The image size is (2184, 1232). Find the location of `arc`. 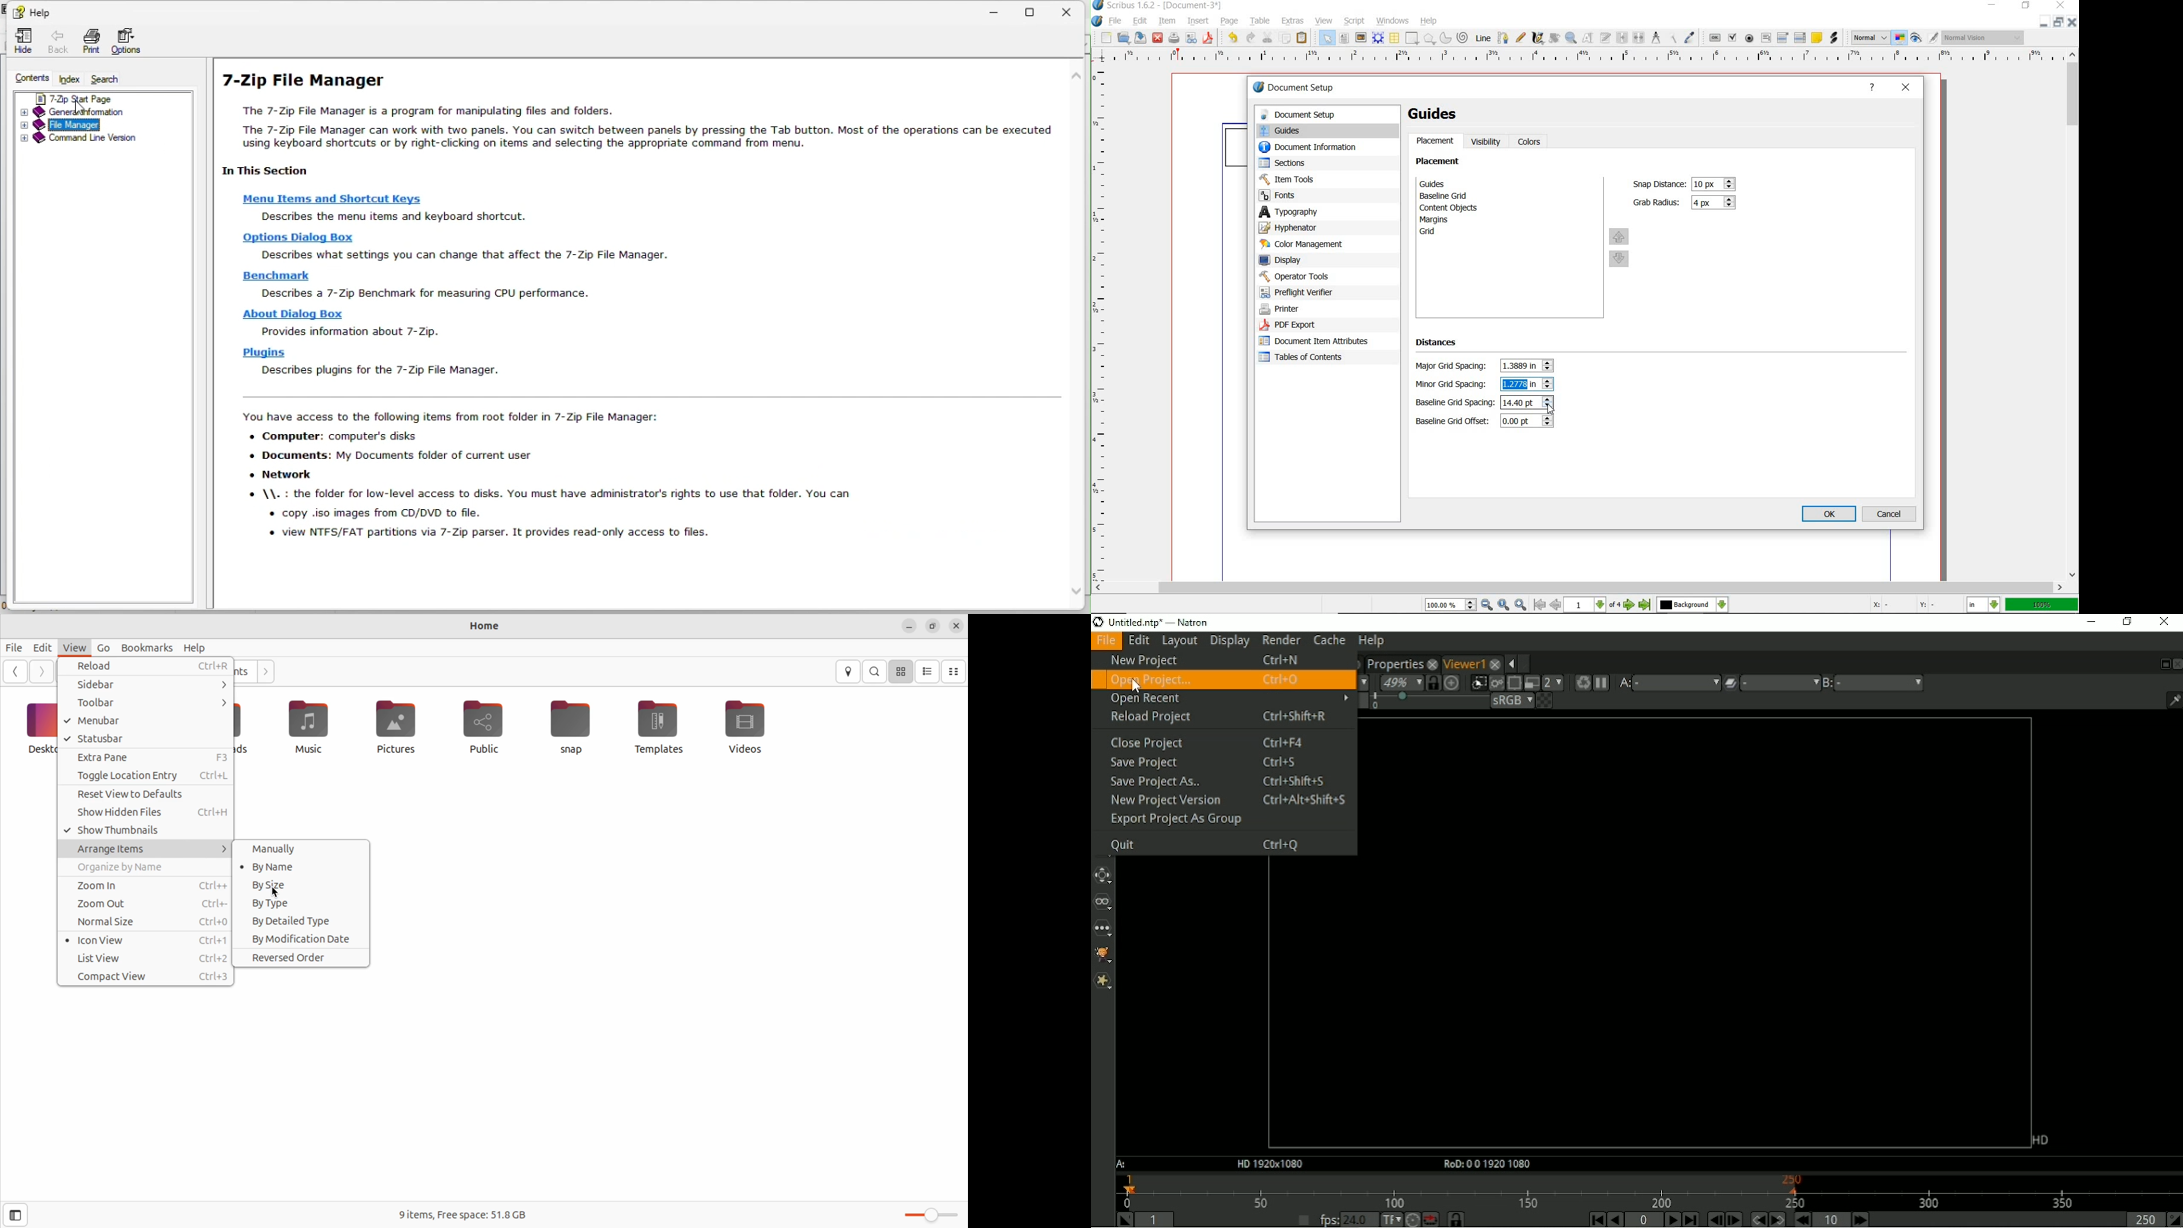

arc is located at coordinates (1444, 39).